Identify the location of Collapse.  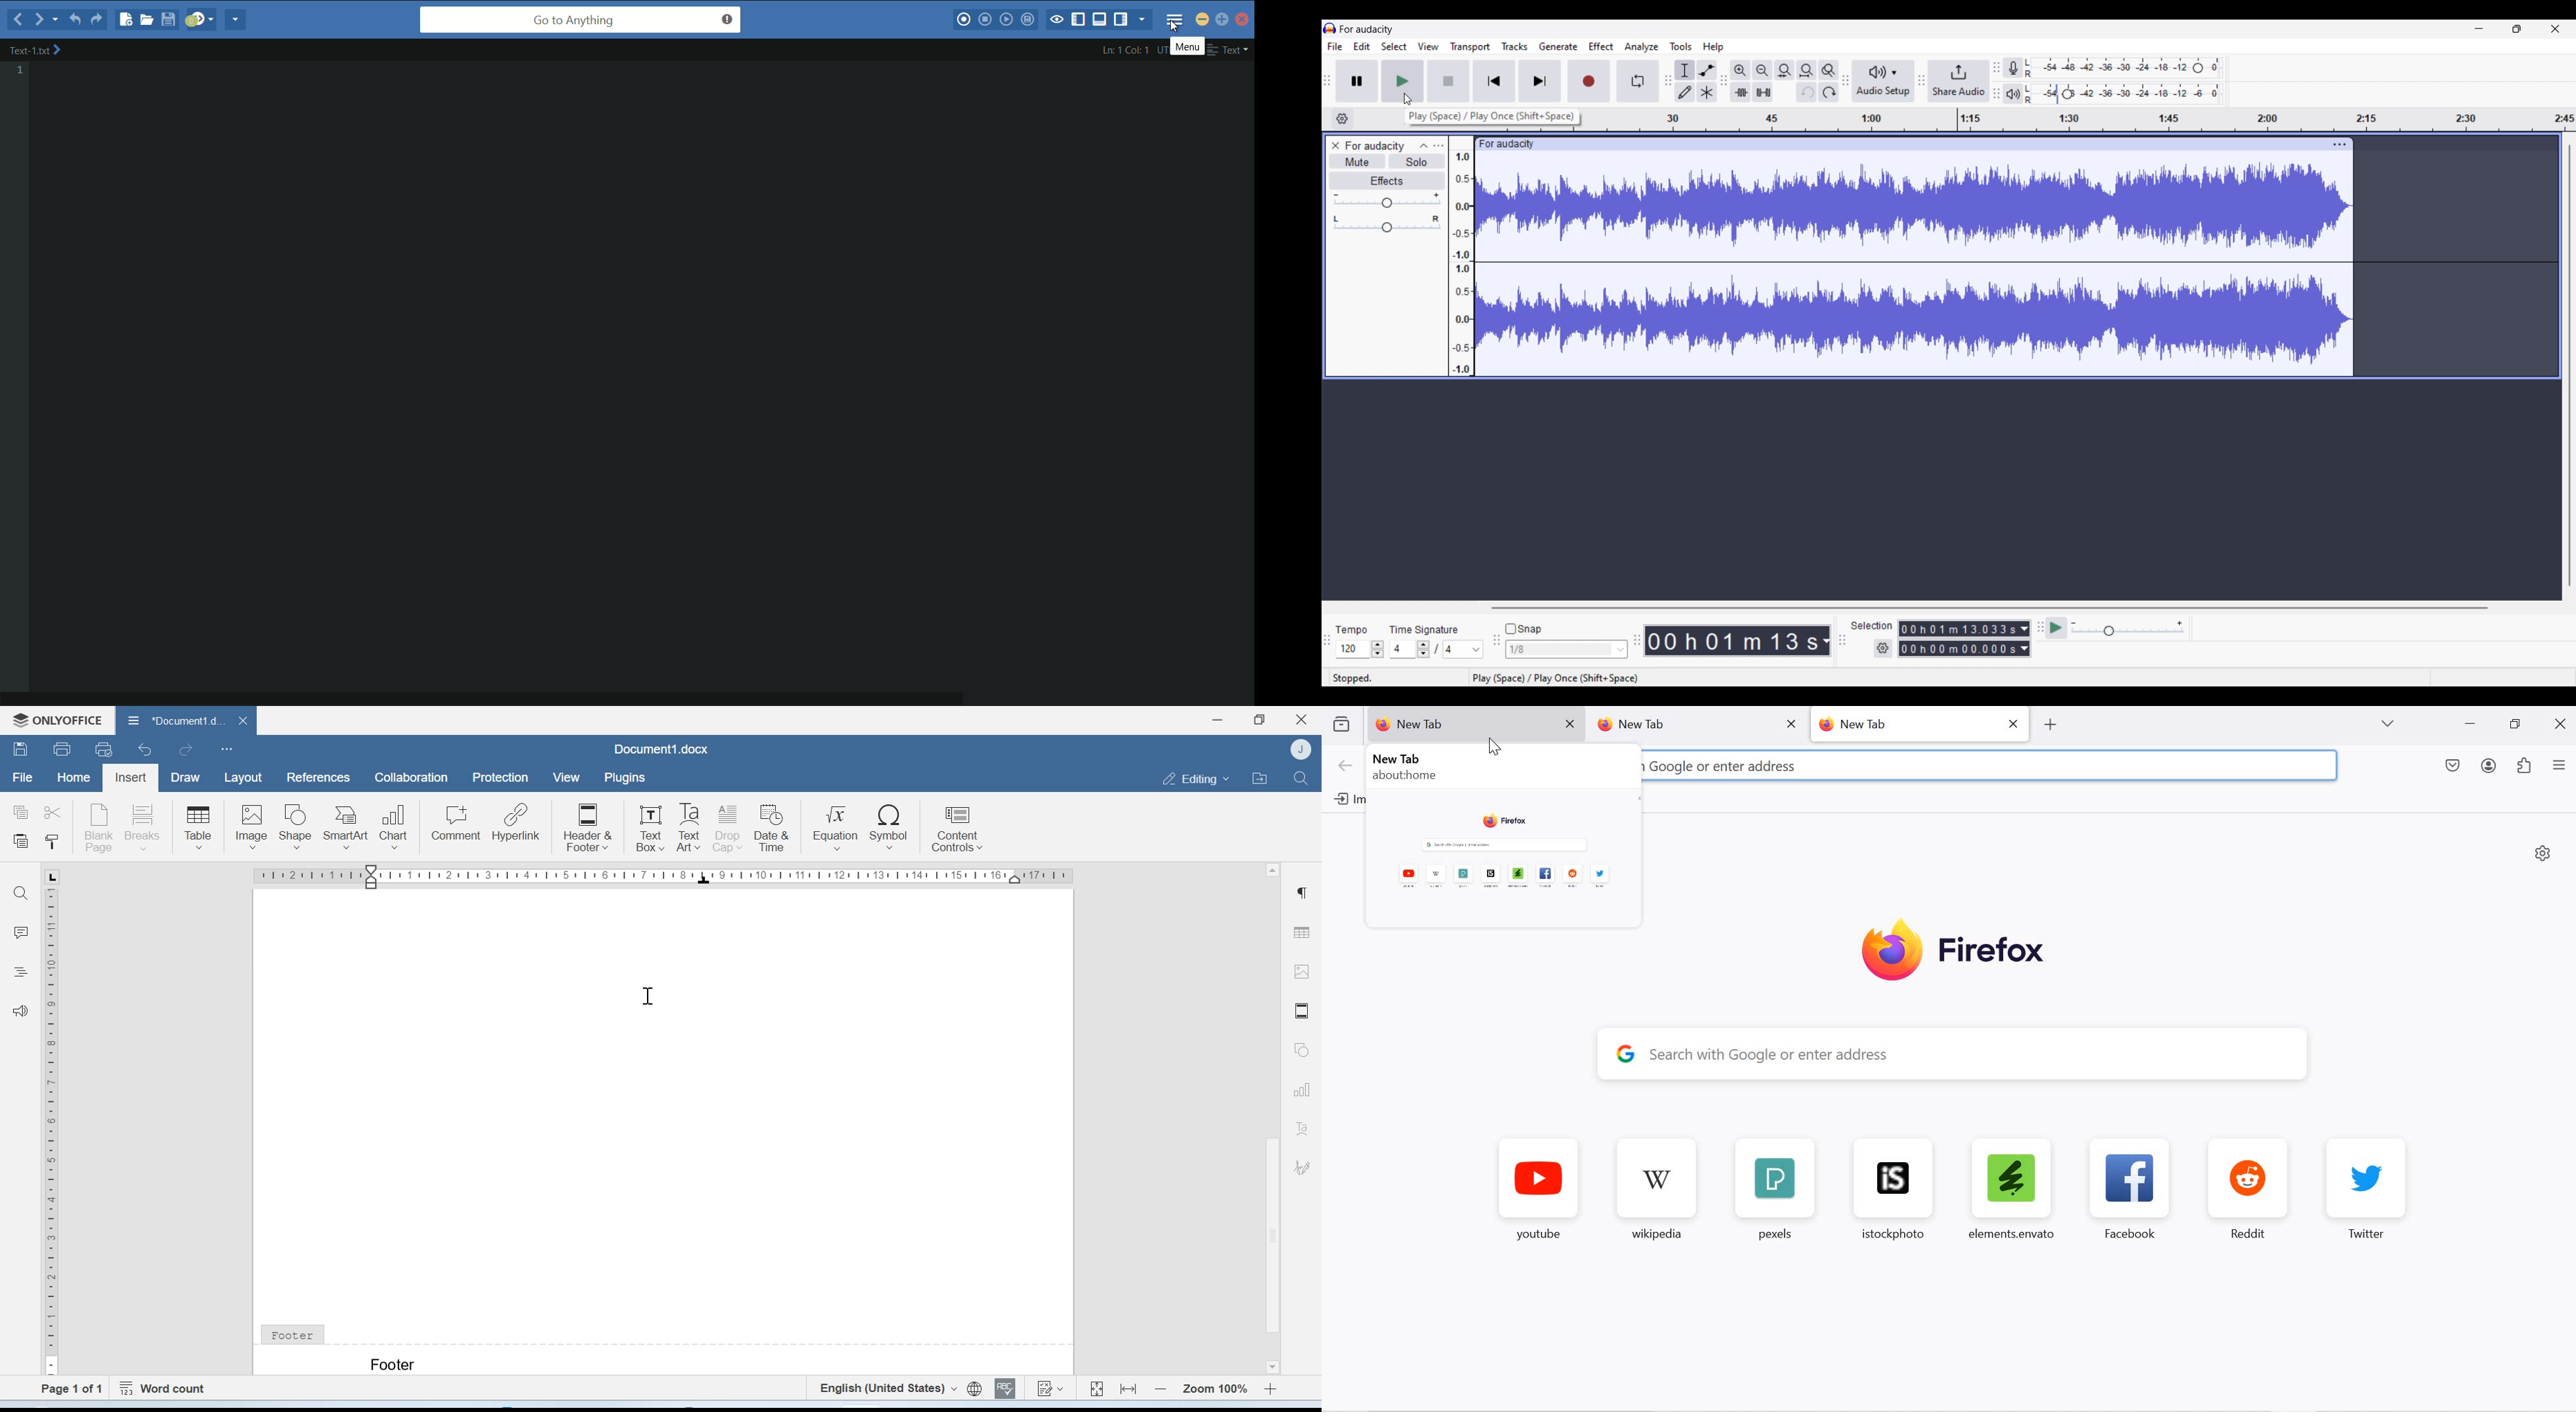
(1424, 145).